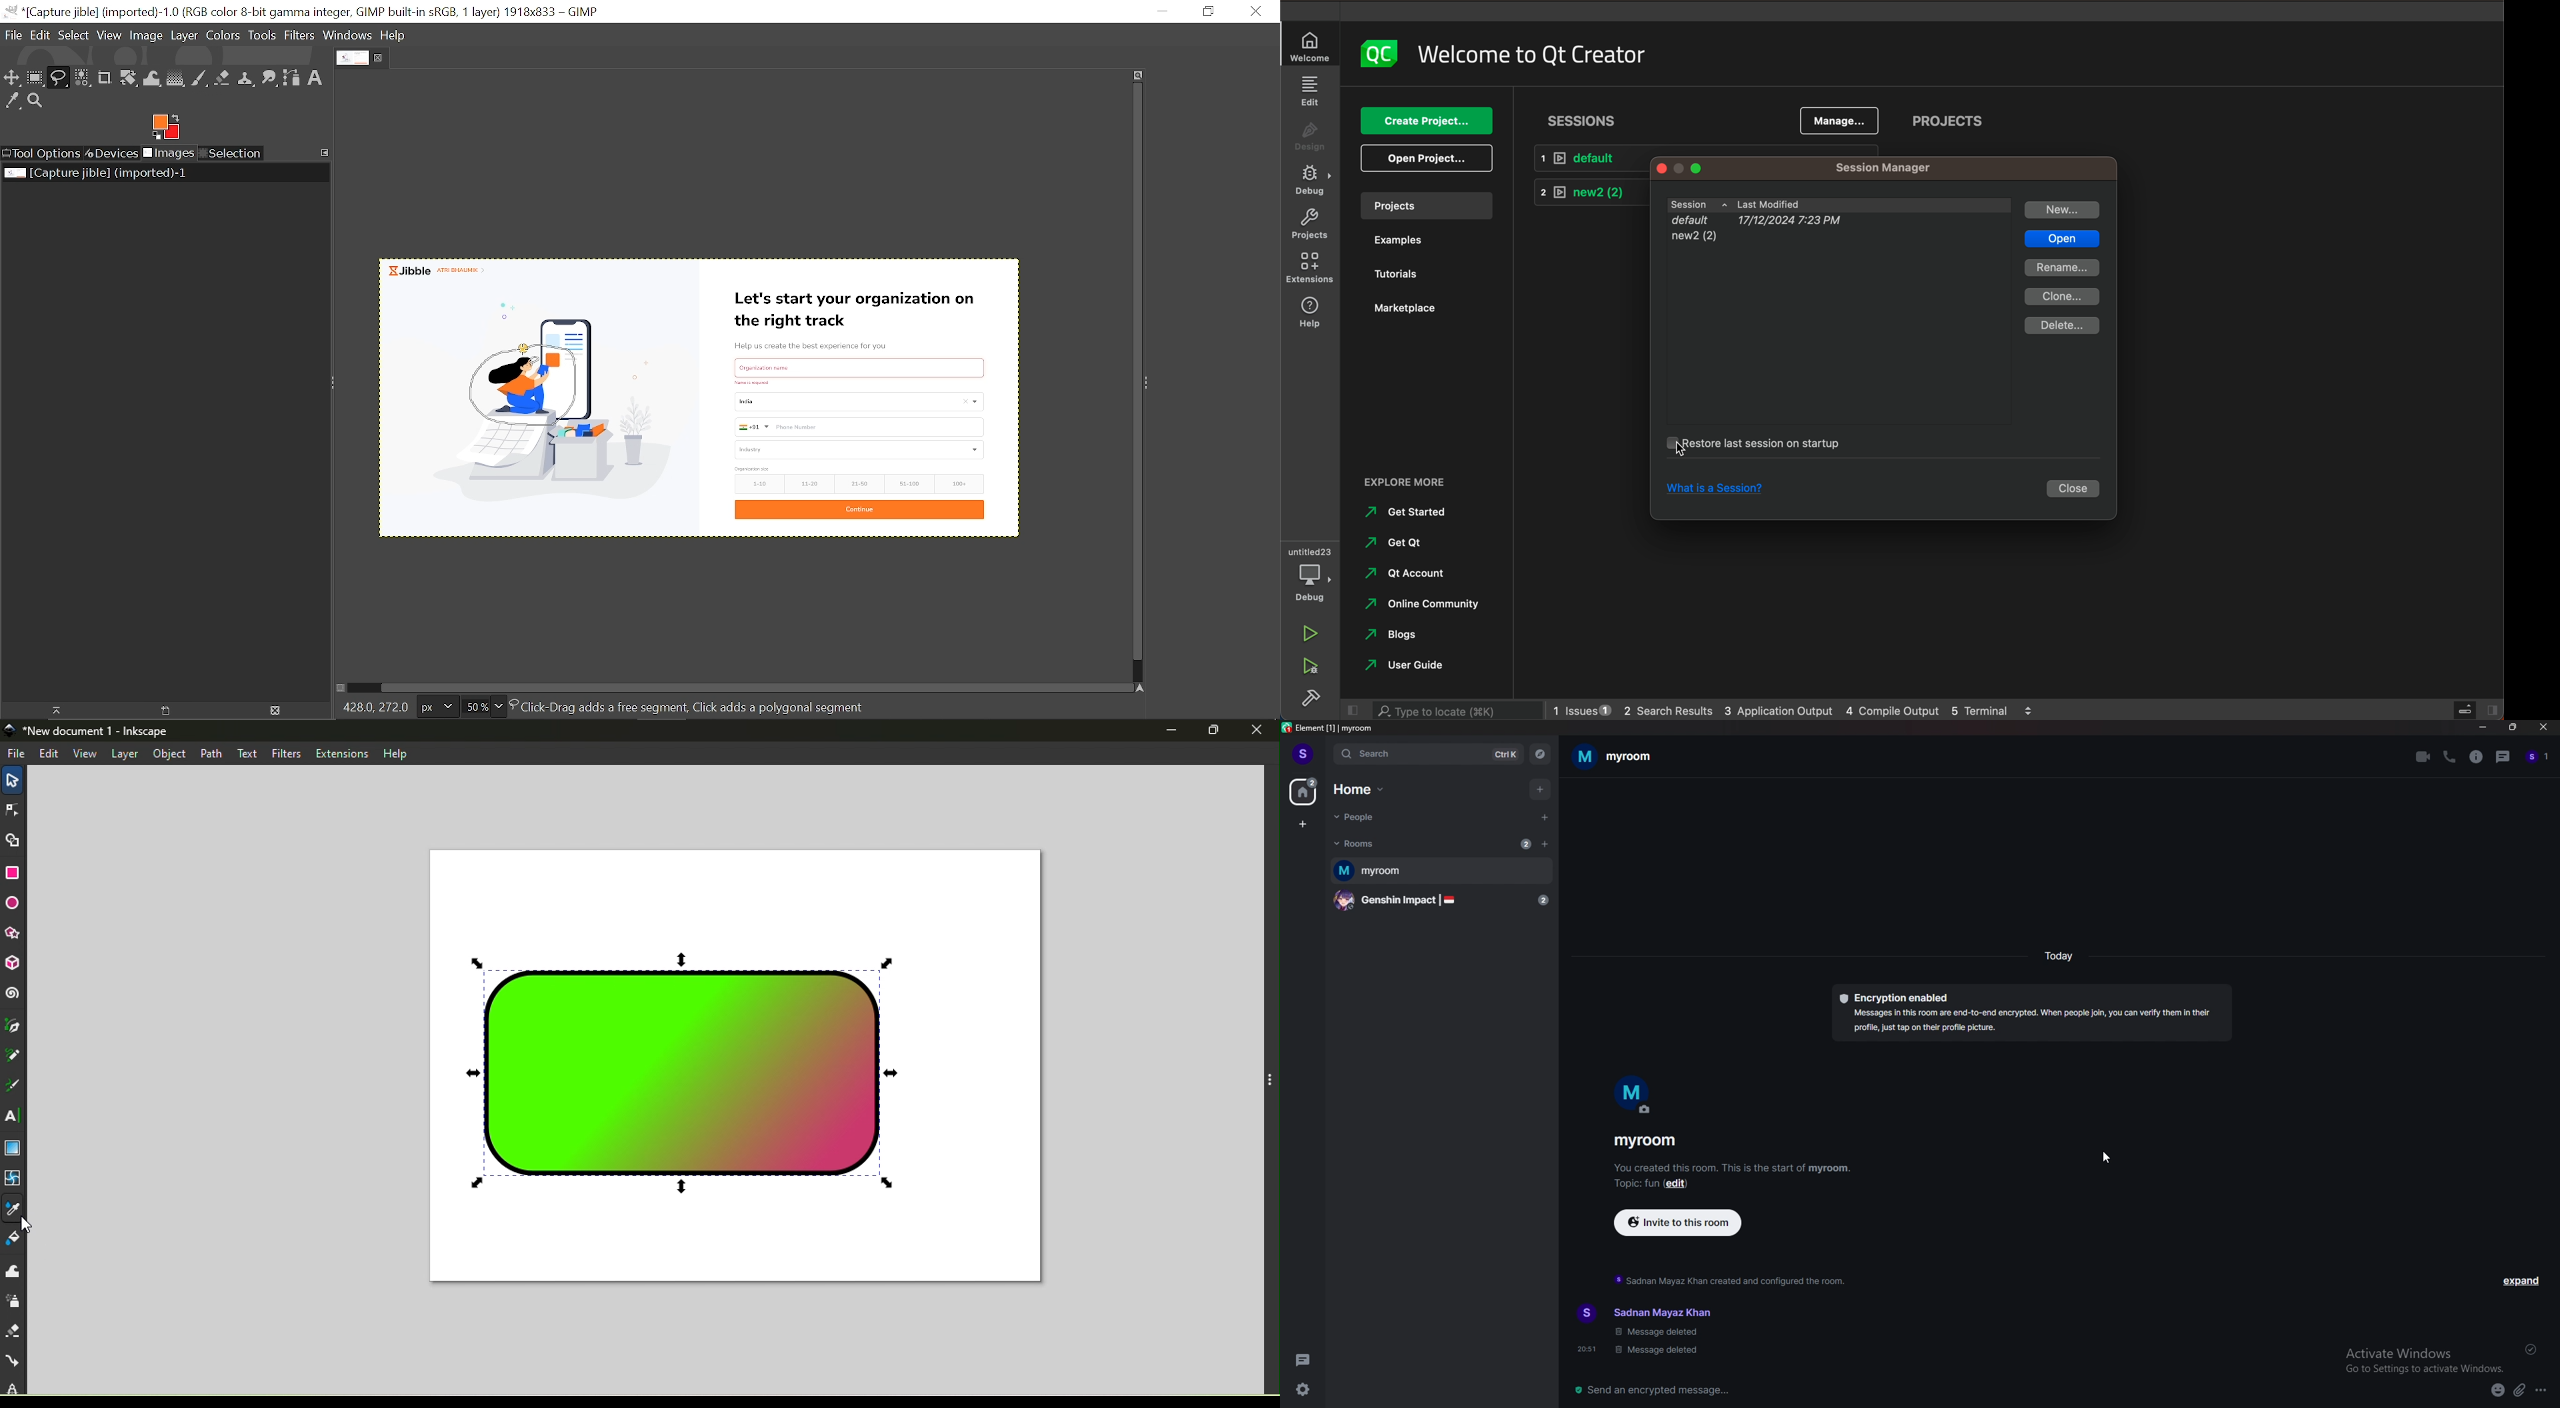 The image size is (2576, 1428). Describe the element at coordinates (13, 839) in the screenshot. I see `Shape builder tool` at that location.